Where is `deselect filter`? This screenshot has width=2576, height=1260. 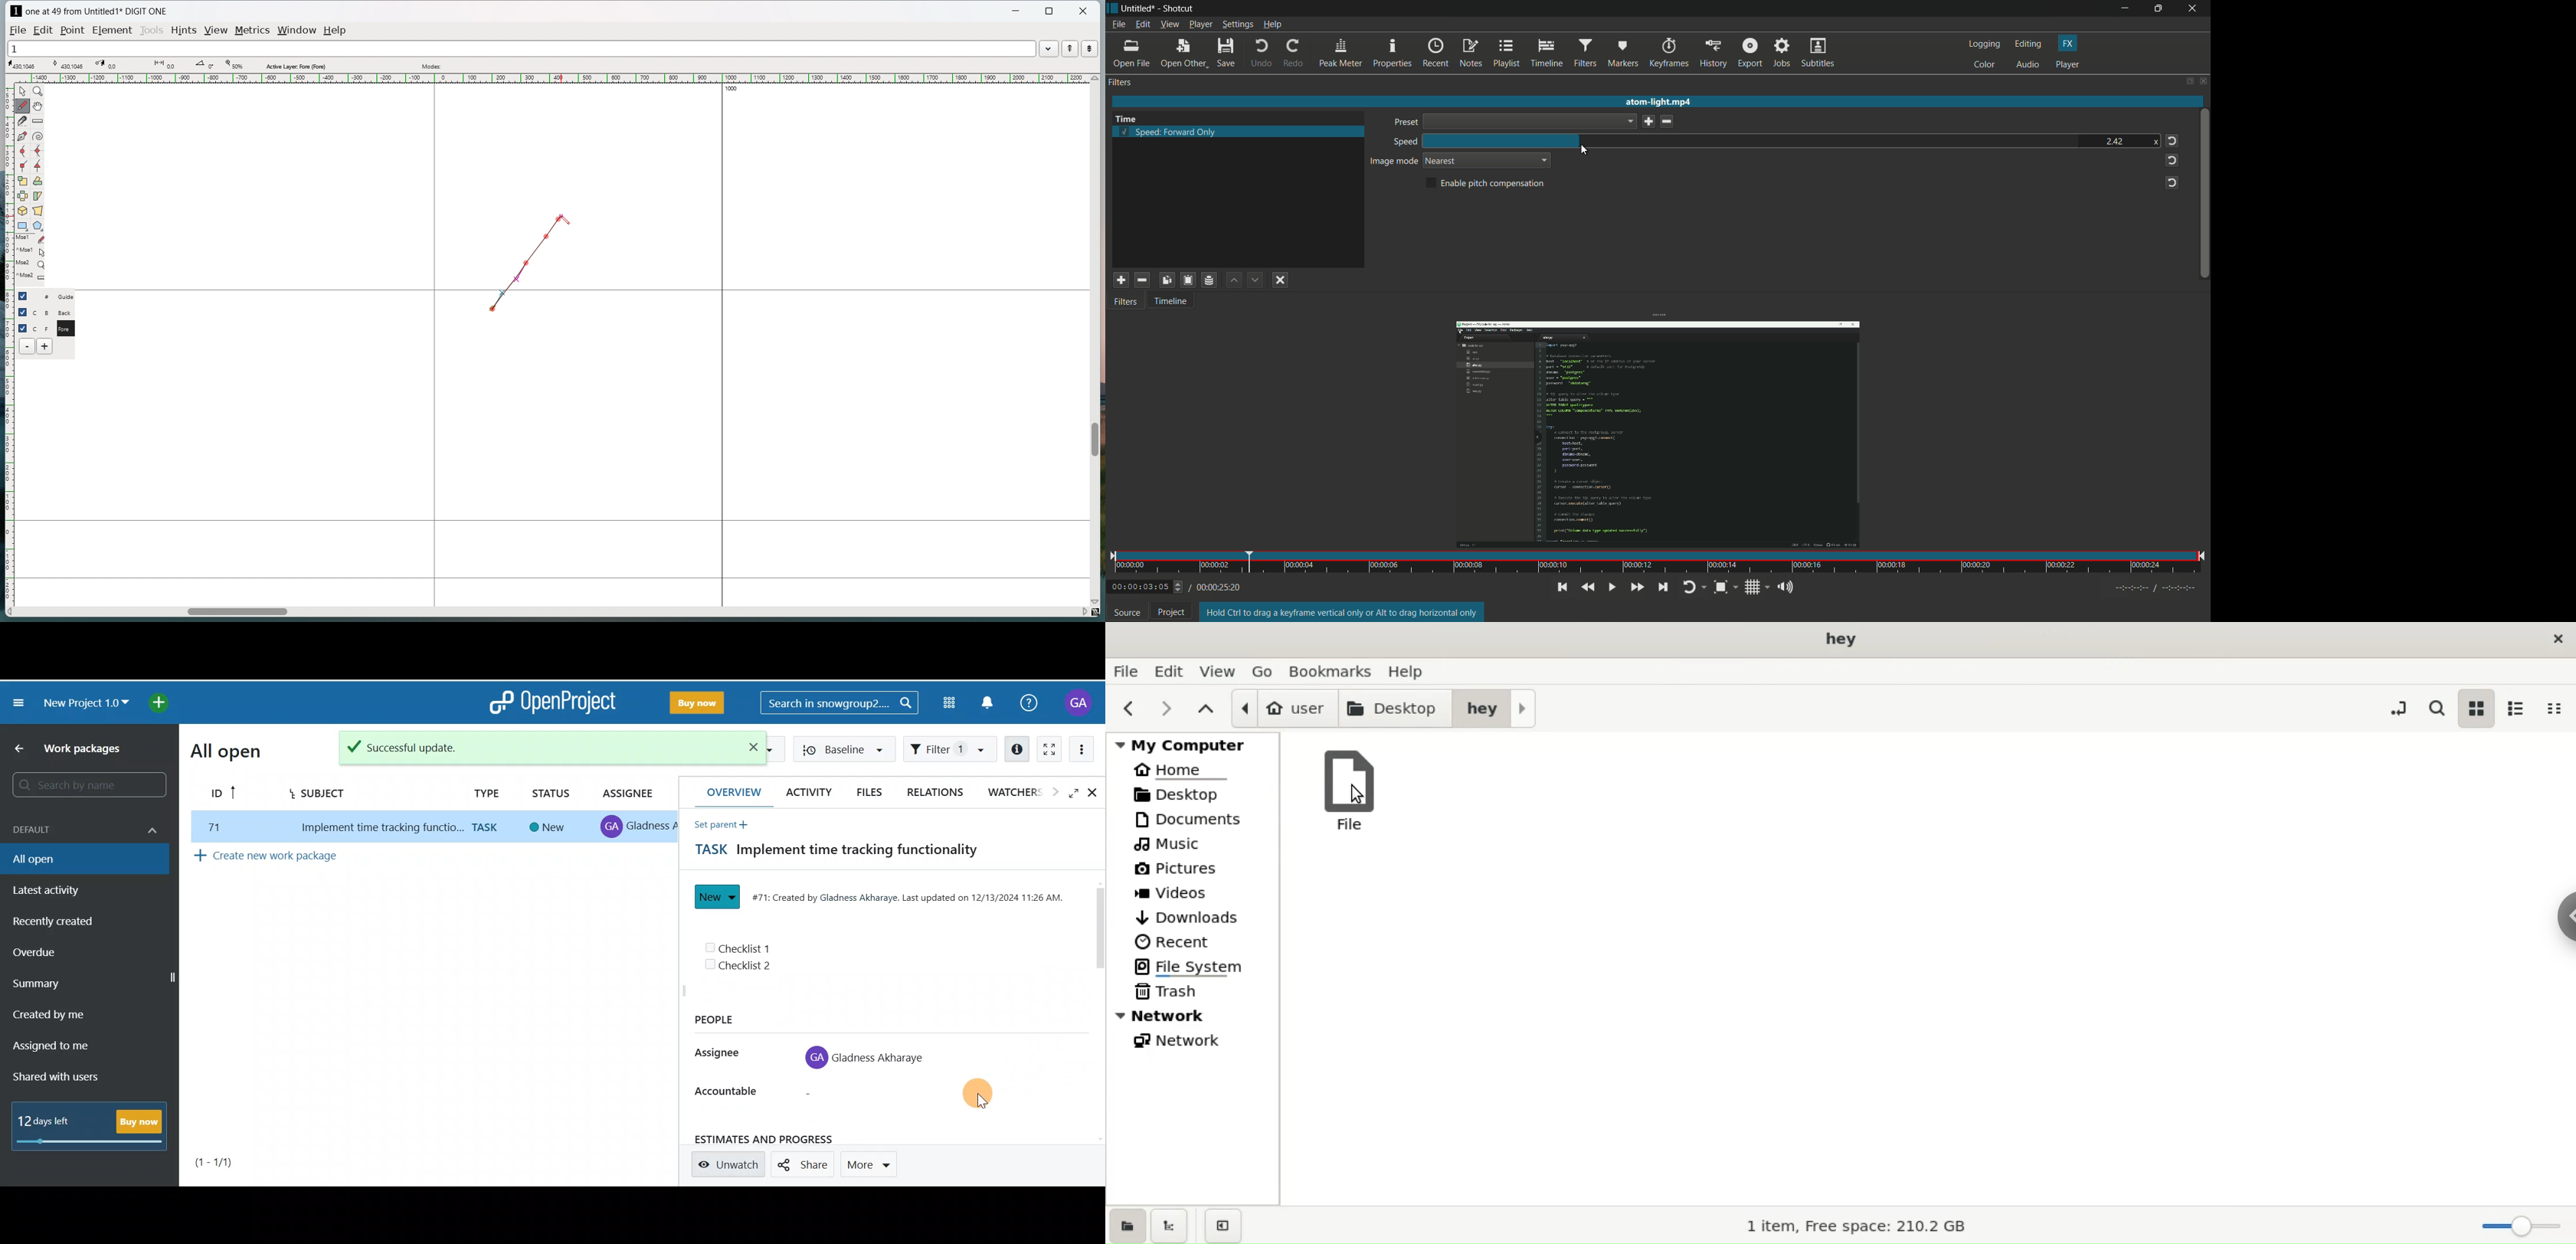
deselect filter is located at coordinates (1280, 281).